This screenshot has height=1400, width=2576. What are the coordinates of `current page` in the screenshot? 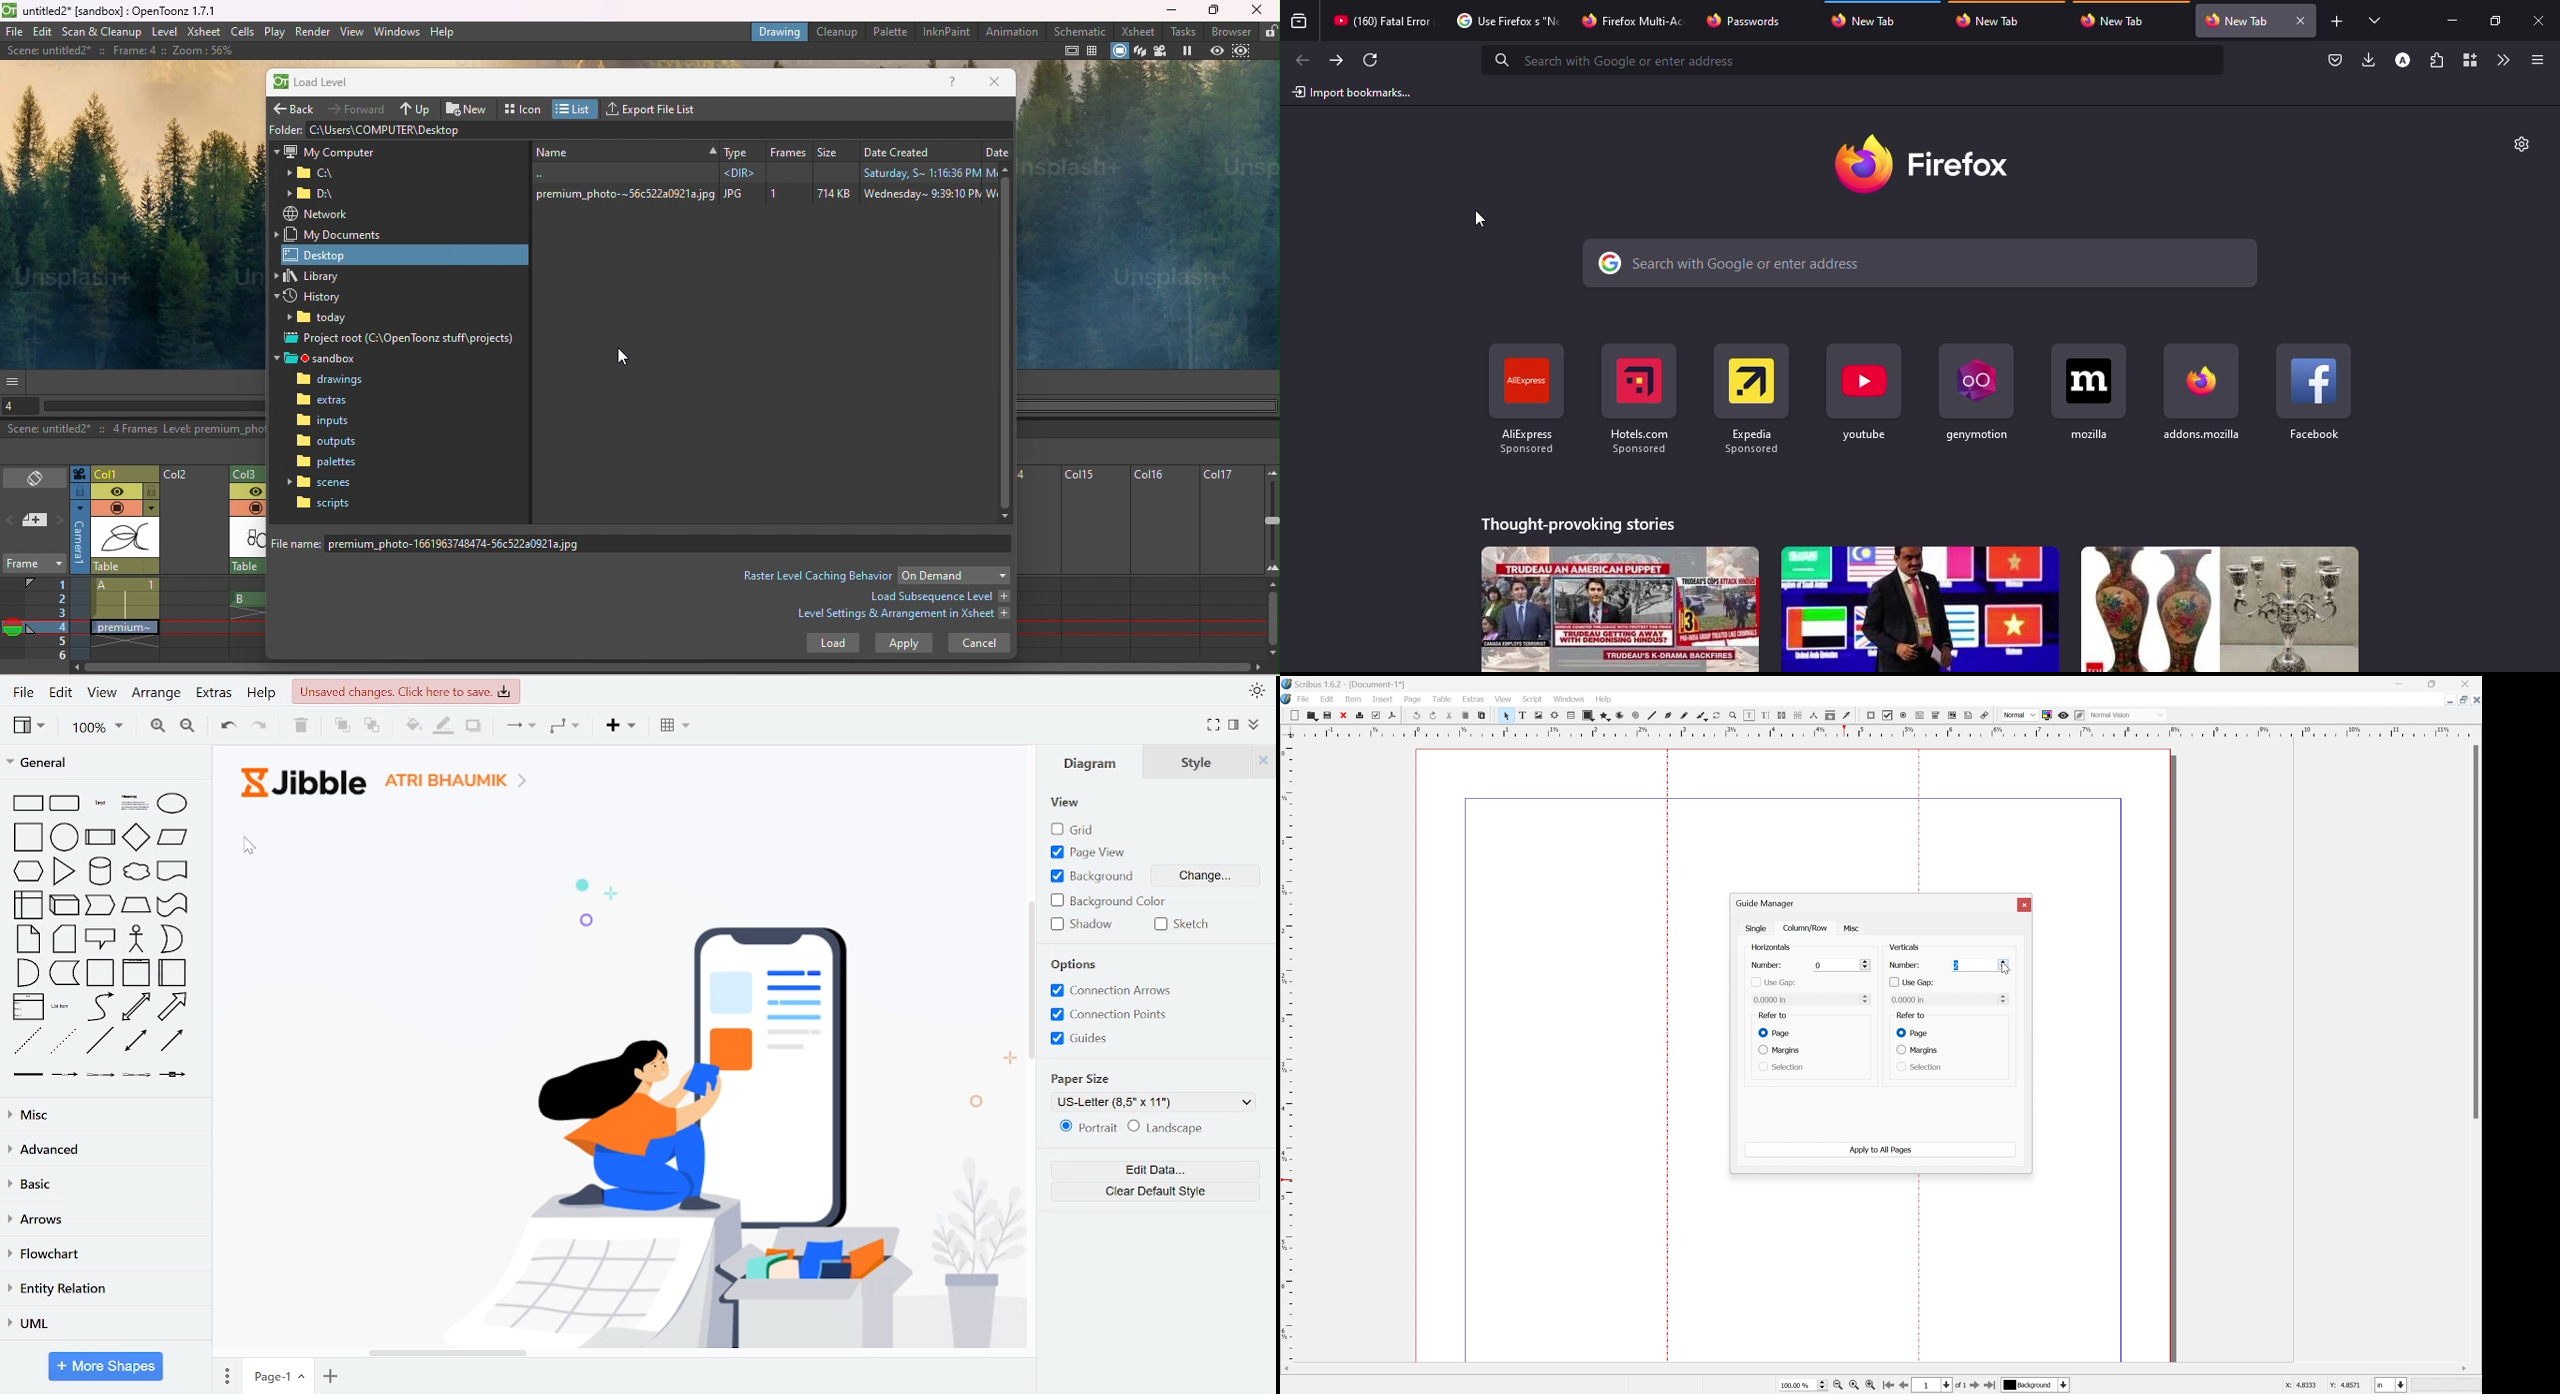 It's located at (277, 1376).